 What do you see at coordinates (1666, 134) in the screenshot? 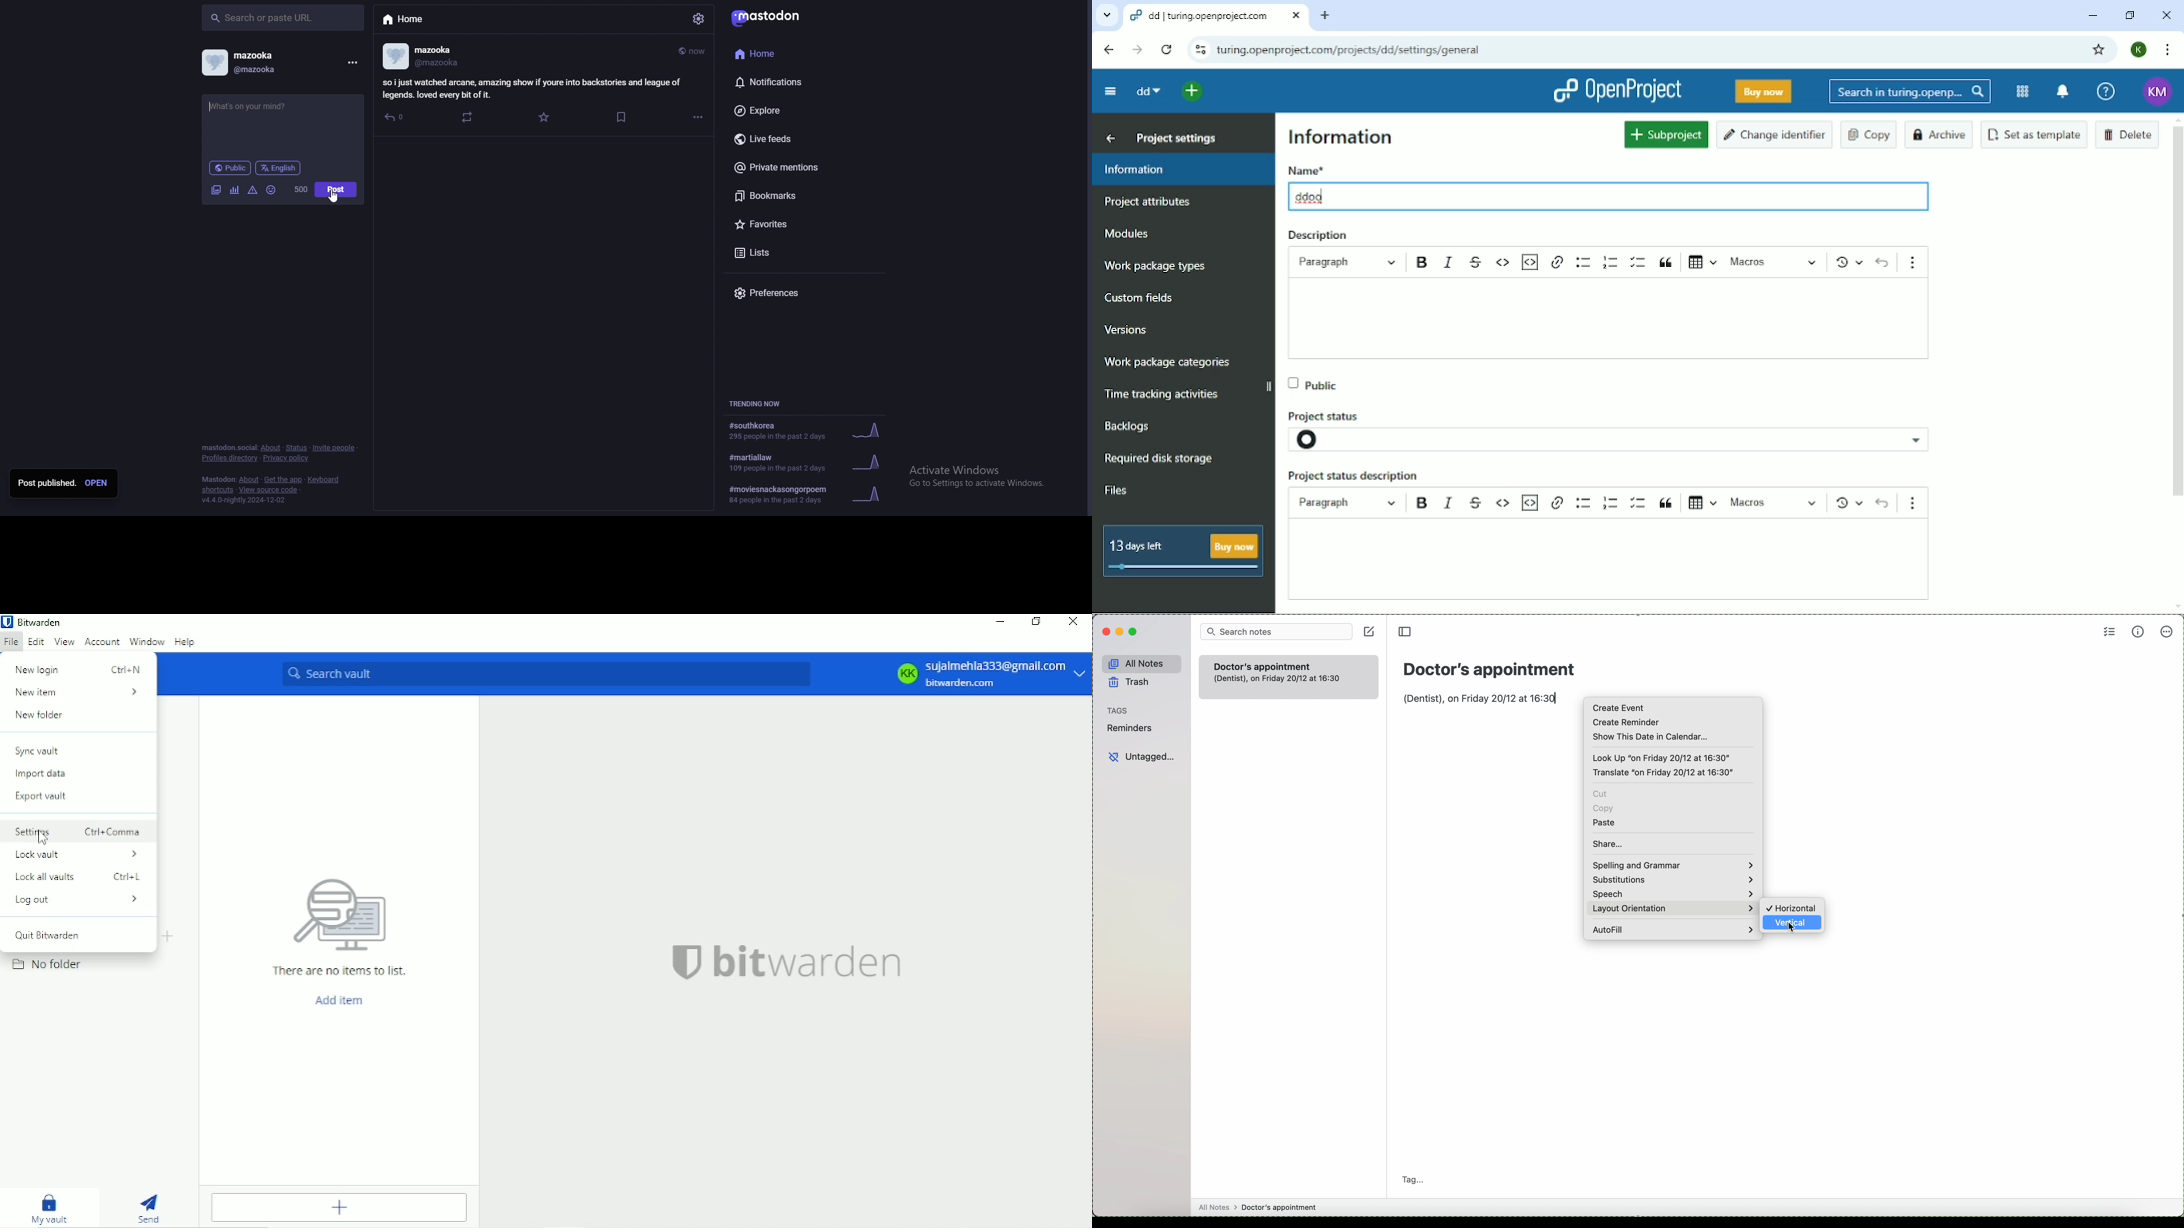
I see `Subproject` at bounding box center [1666, 134].